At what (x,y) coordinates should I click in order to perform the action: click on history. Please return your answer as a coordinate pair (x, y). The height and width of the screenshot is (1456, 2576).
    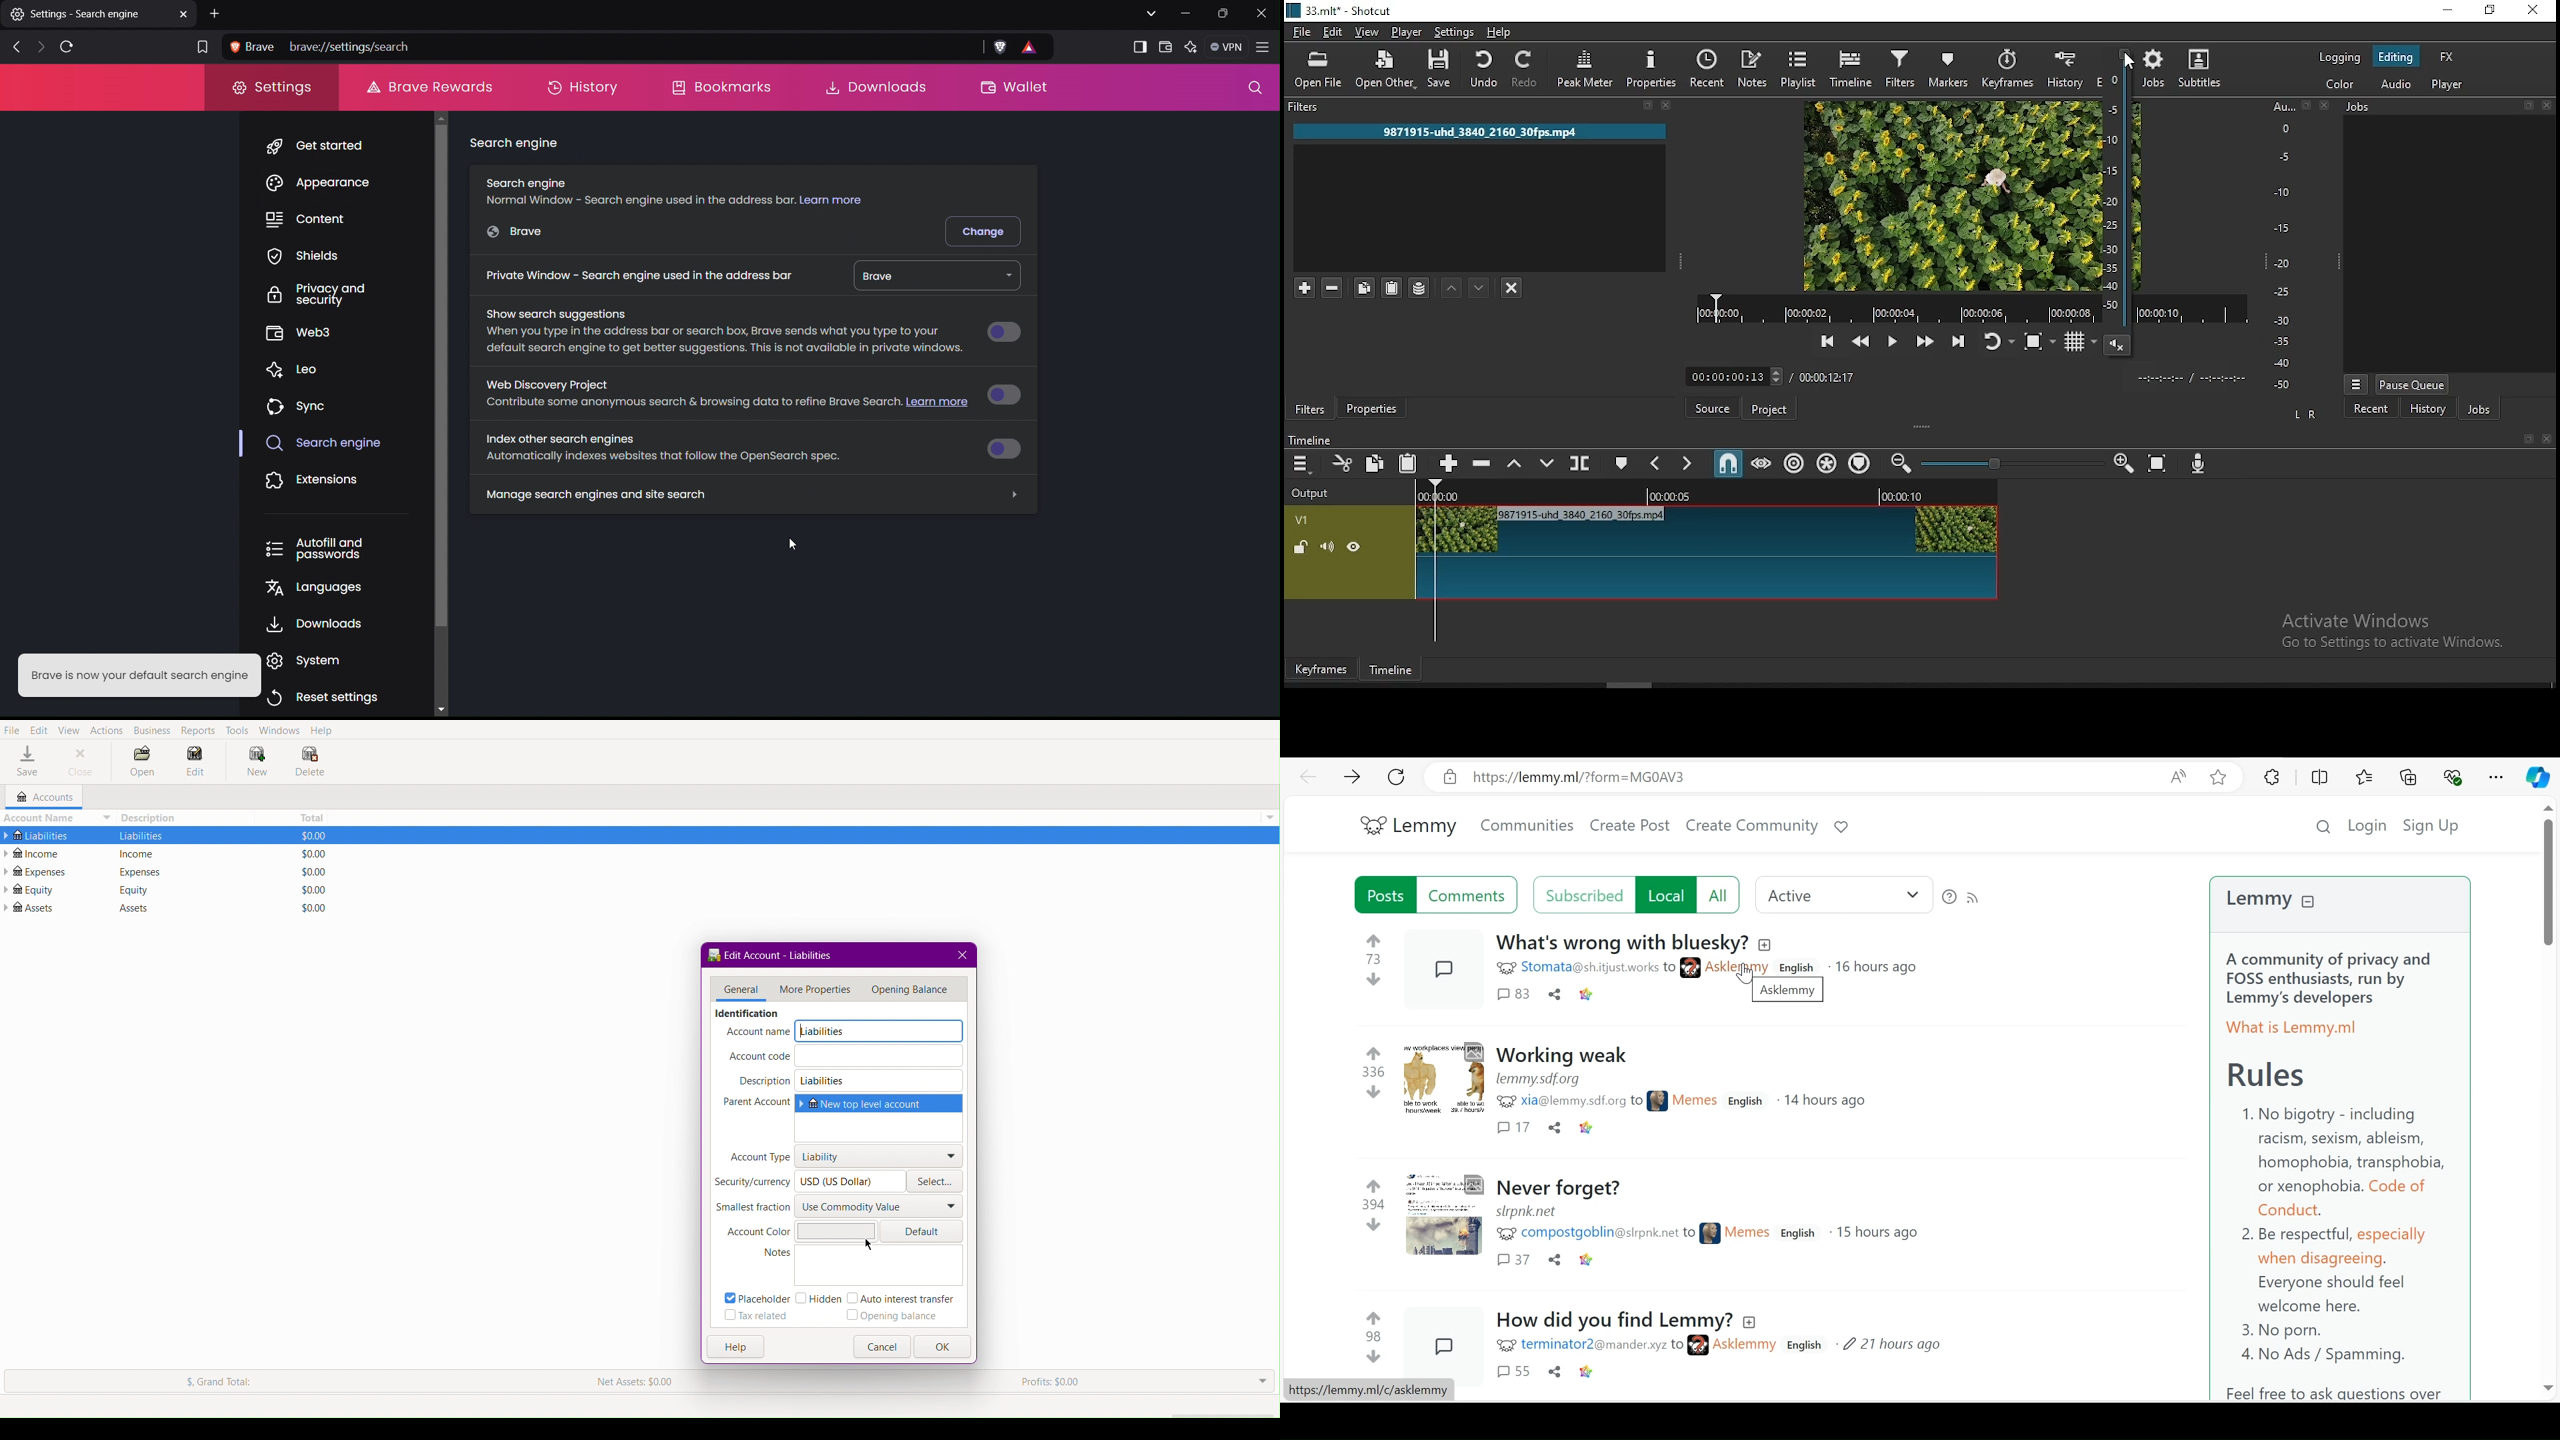
    Looking at the image, I should click on (2064, 68).